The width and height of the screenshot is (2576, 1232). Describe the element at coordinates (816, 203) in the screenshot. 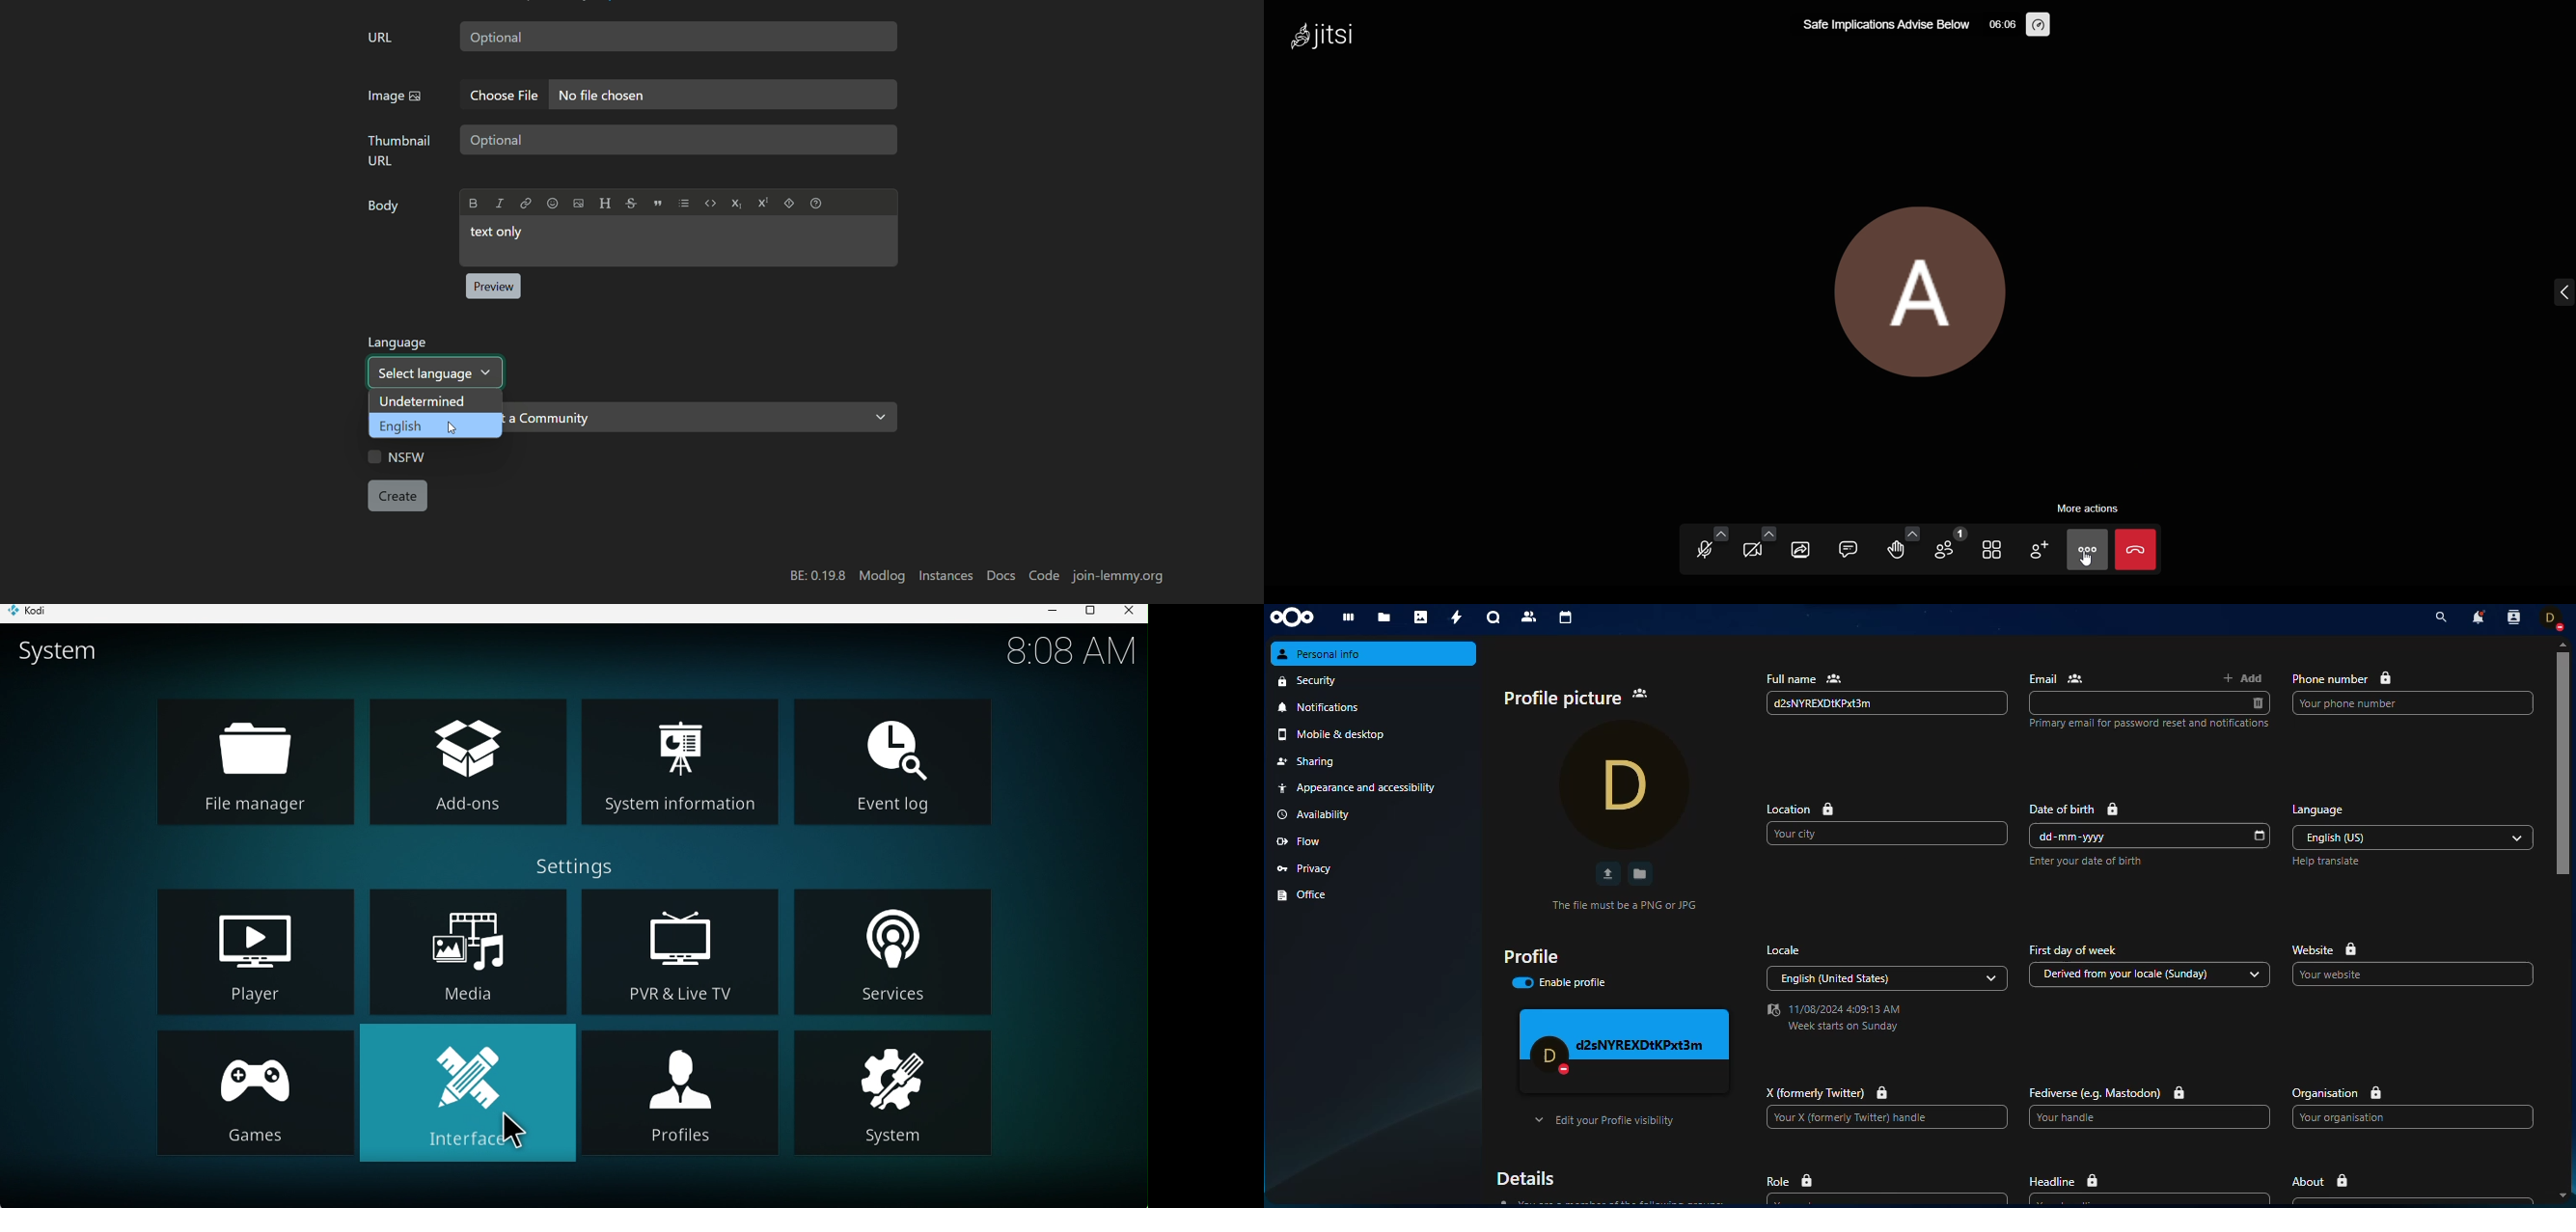

I see `Formatting help` at that location.